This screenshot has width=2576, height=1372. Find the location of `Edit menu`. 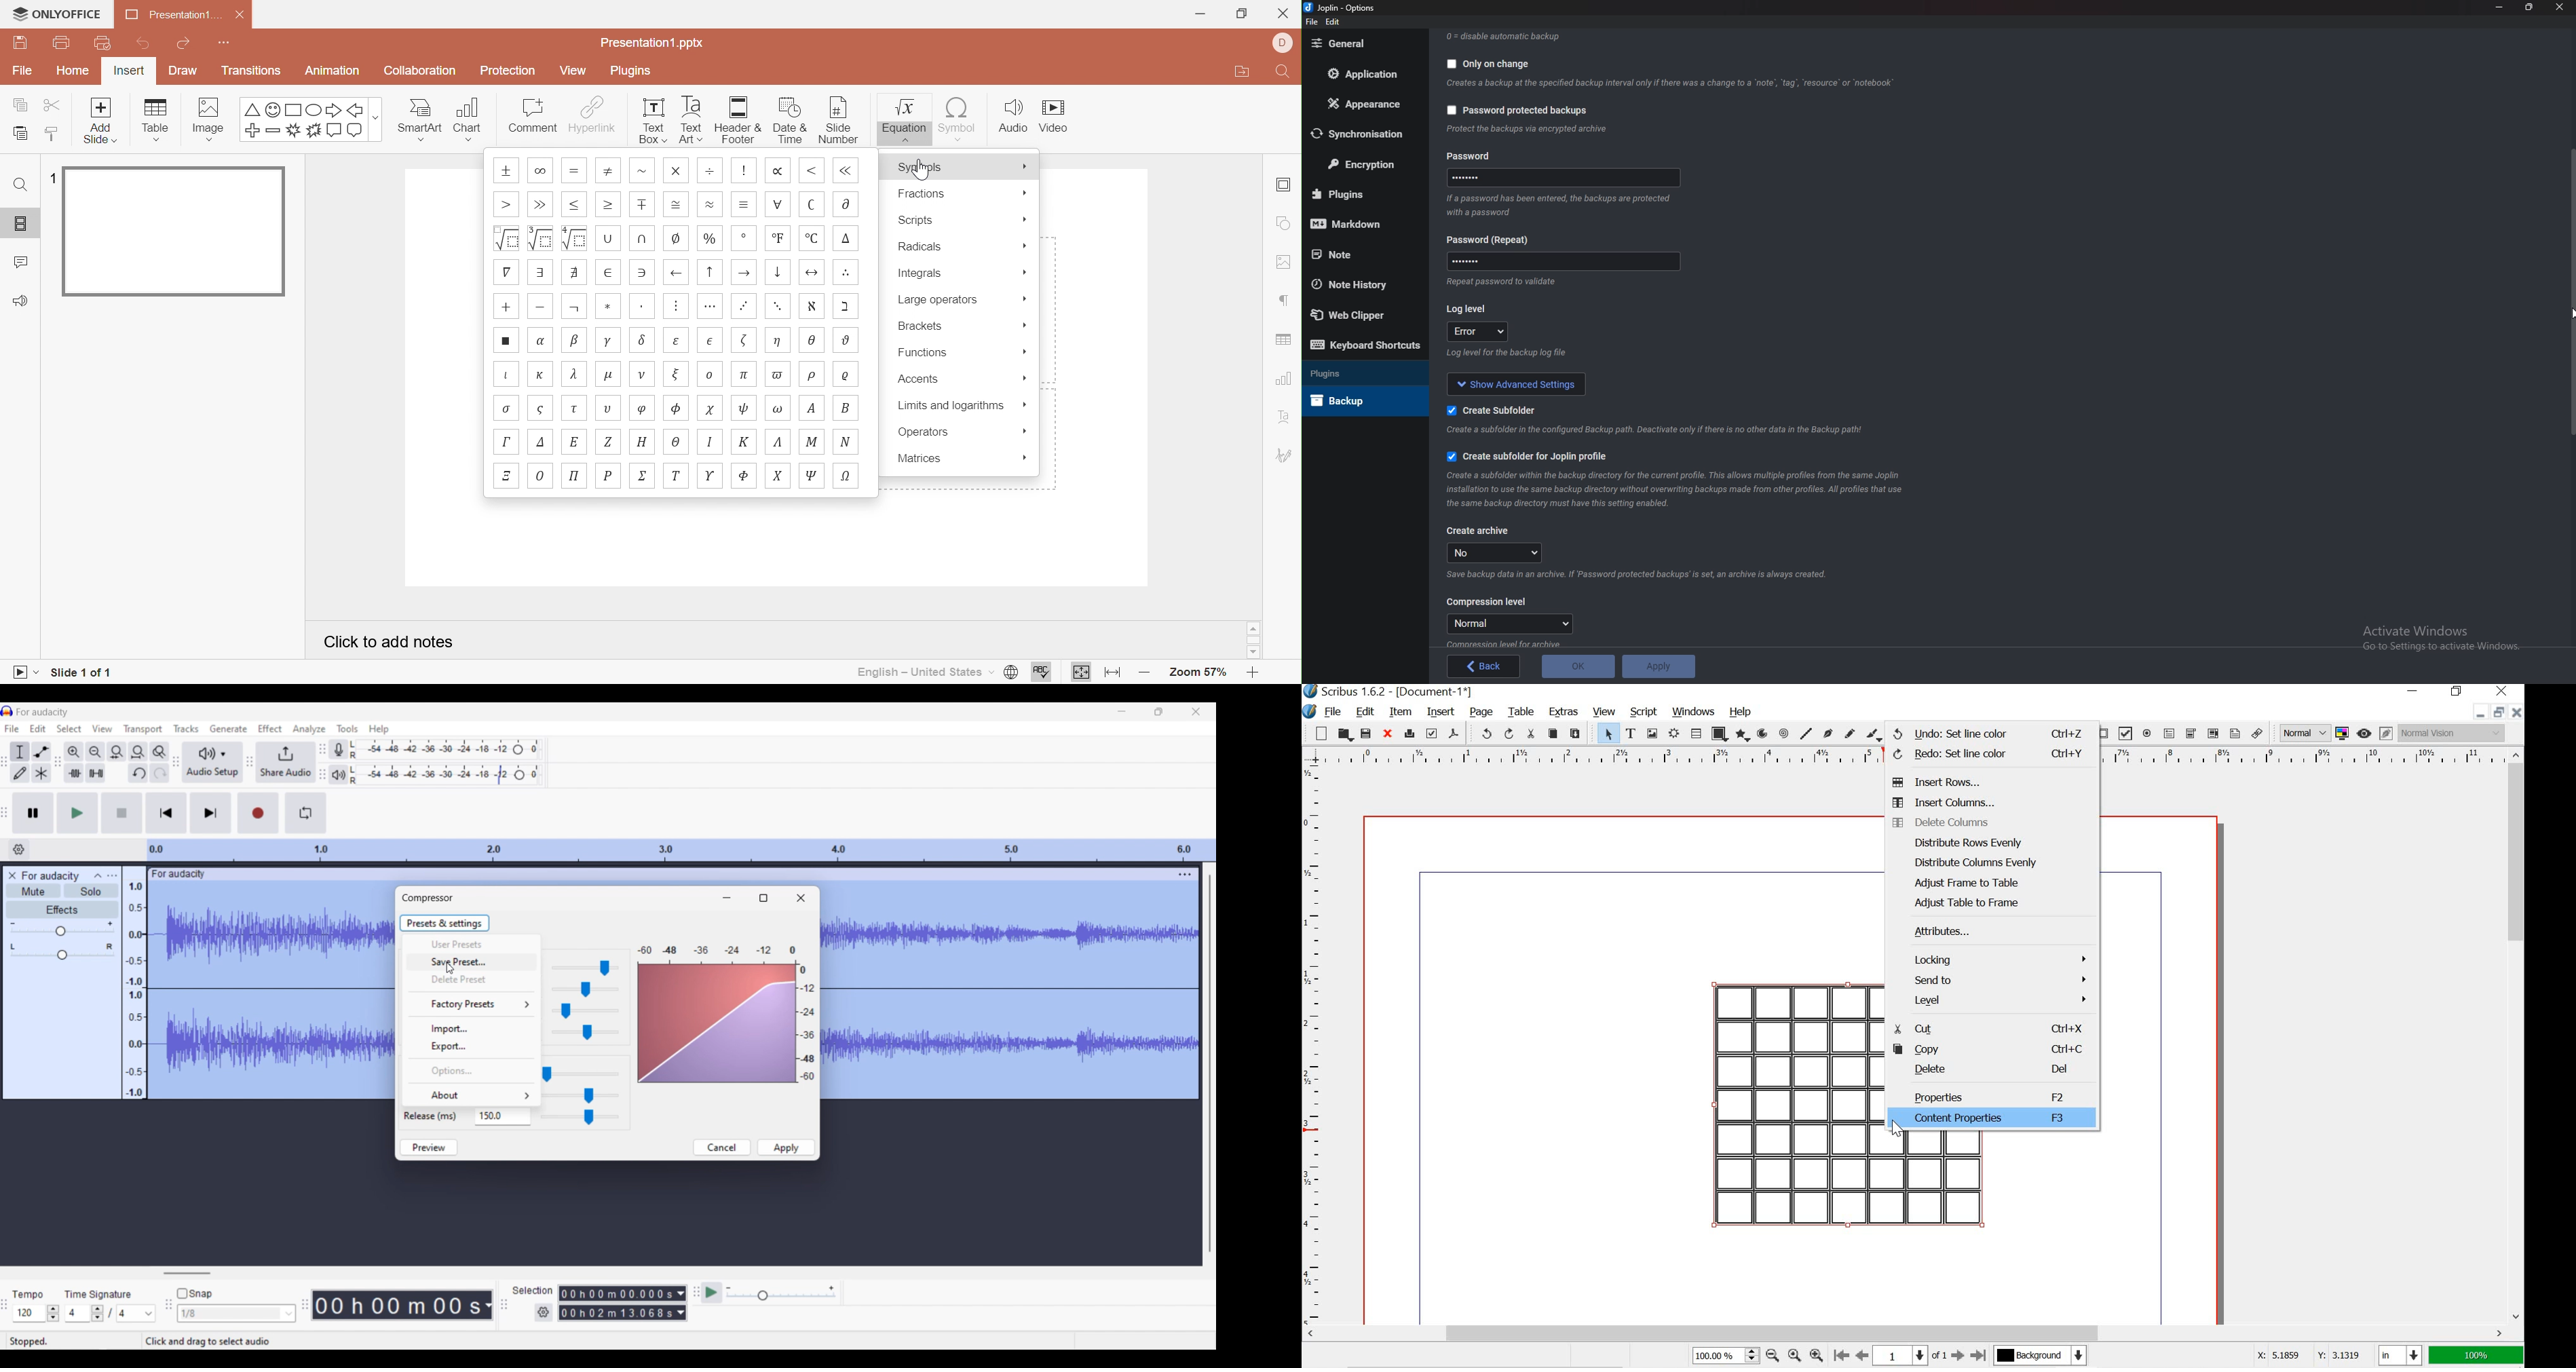

Edit menu is located at coordinates (37, 728).